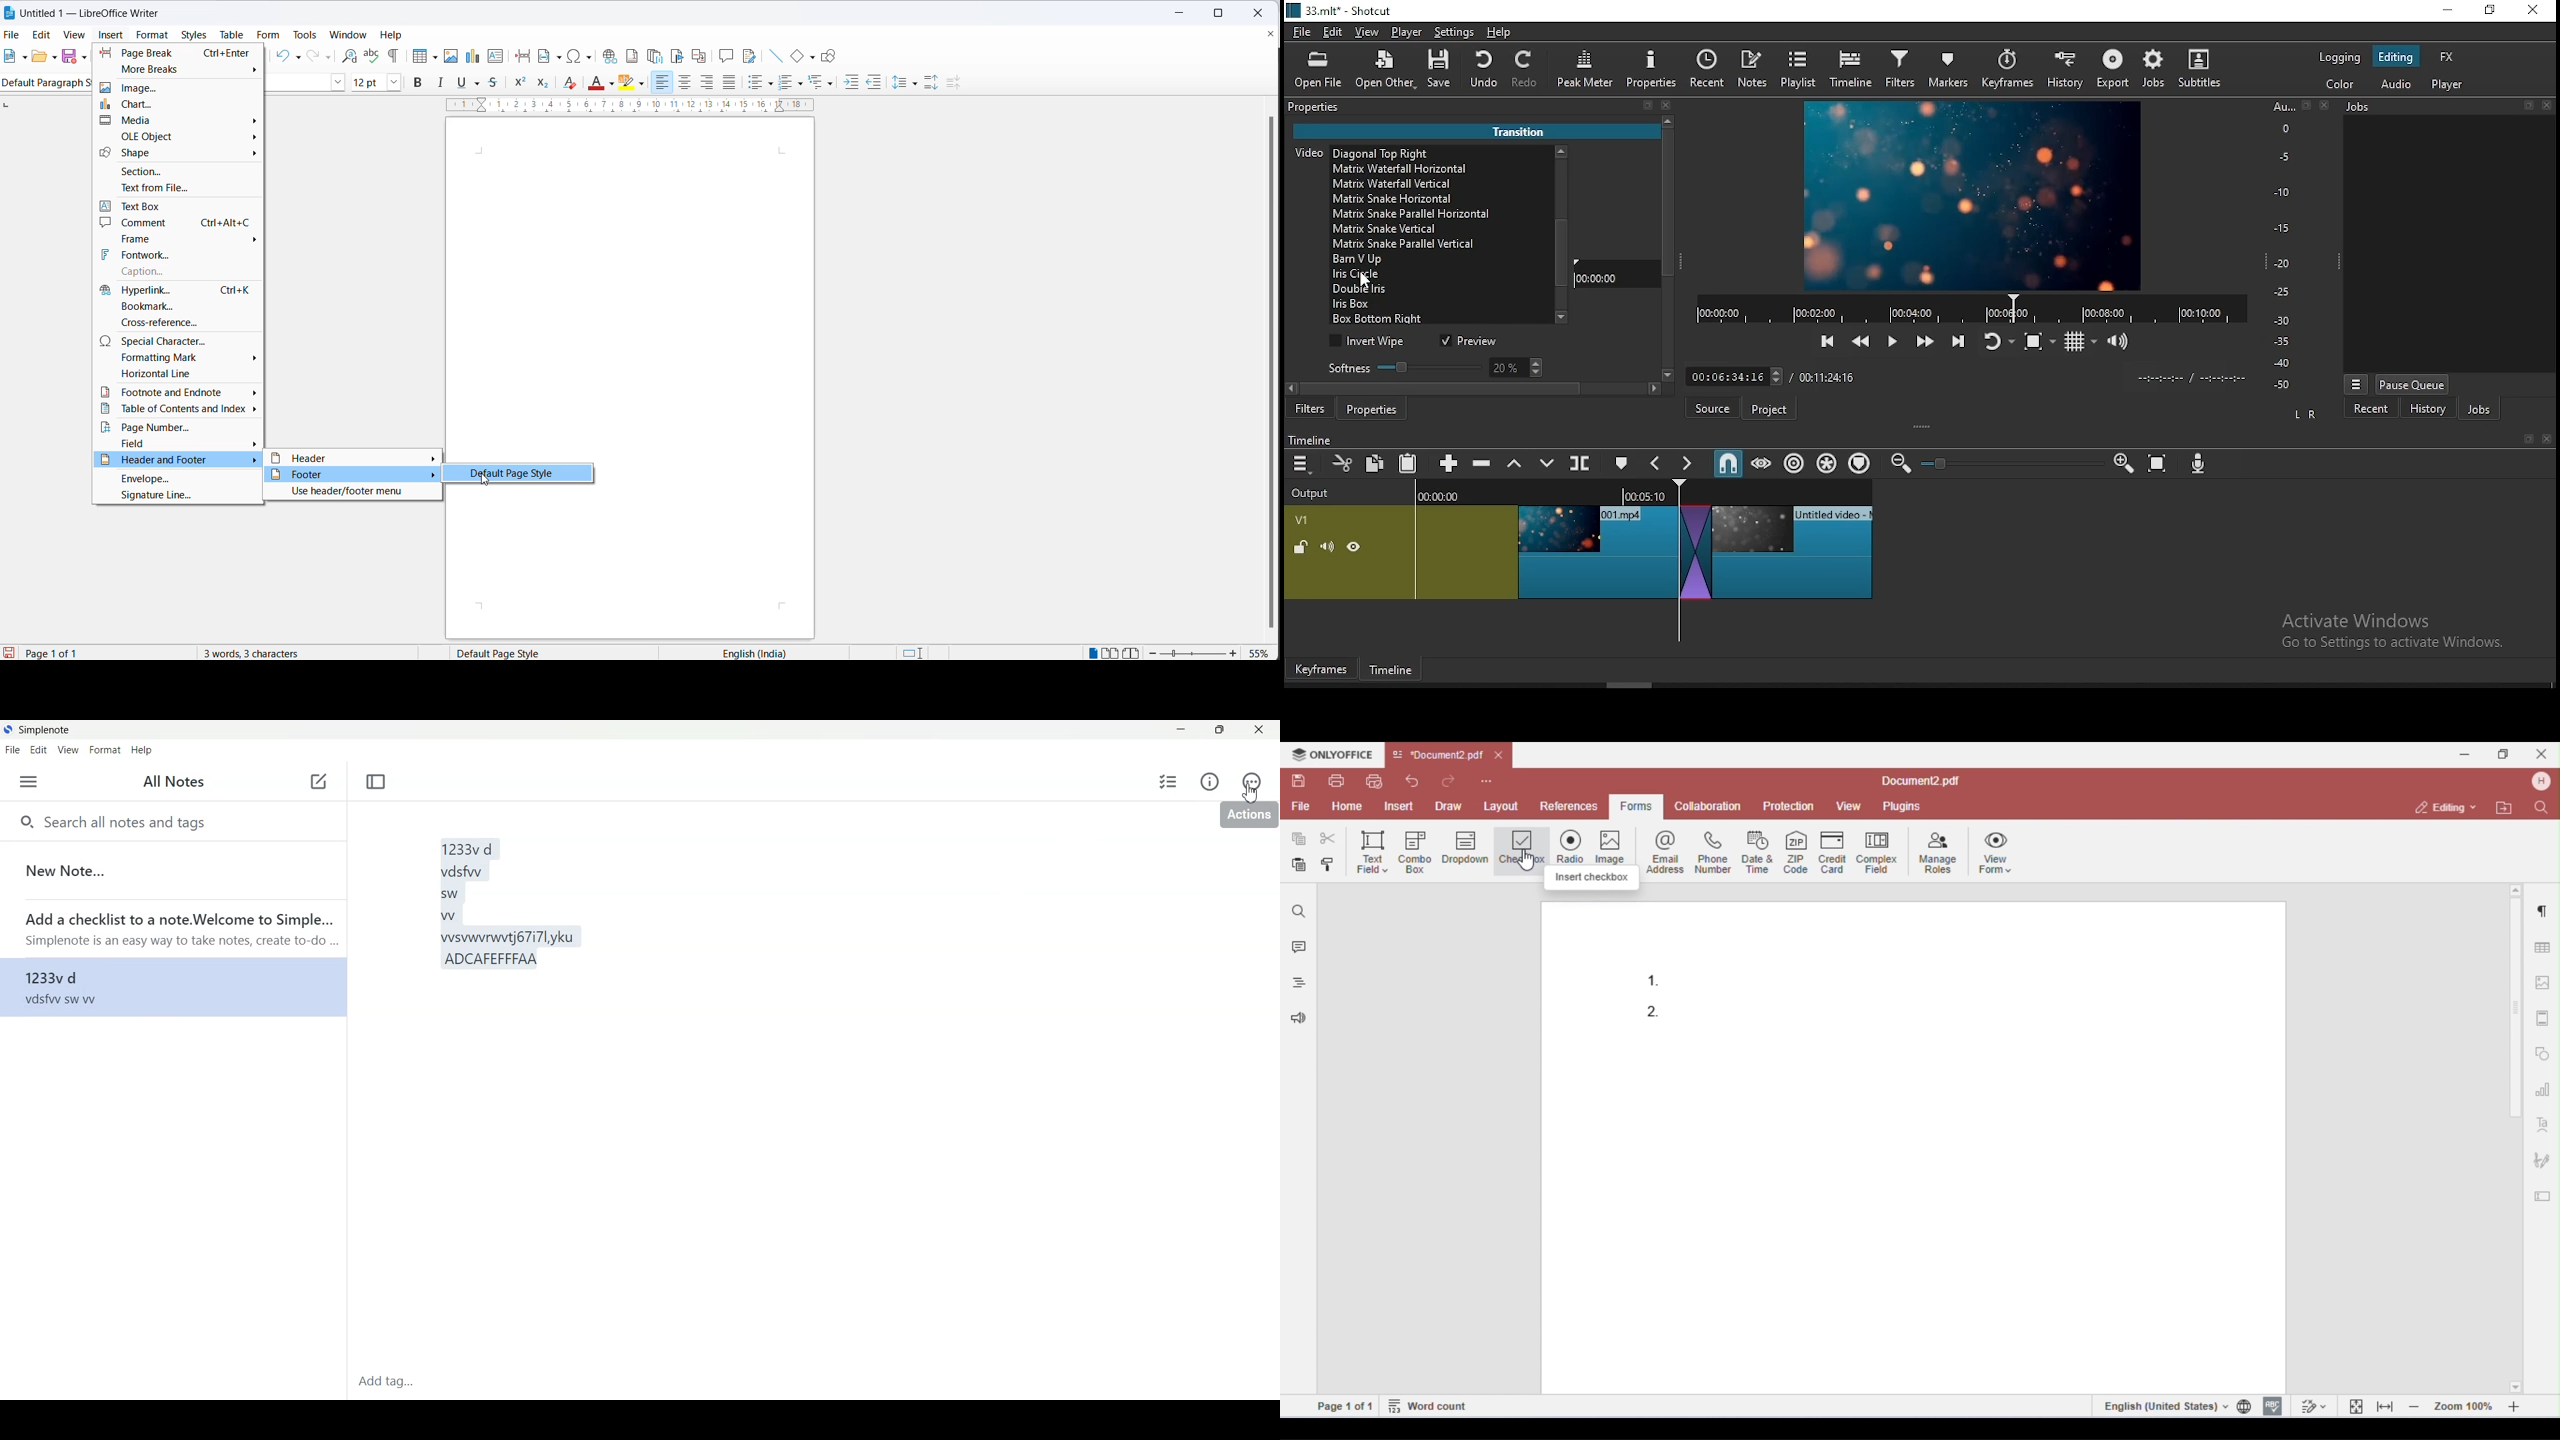  Describe the element at coordinates (1259, 730) in the screenshot. I see `Close` at that location.